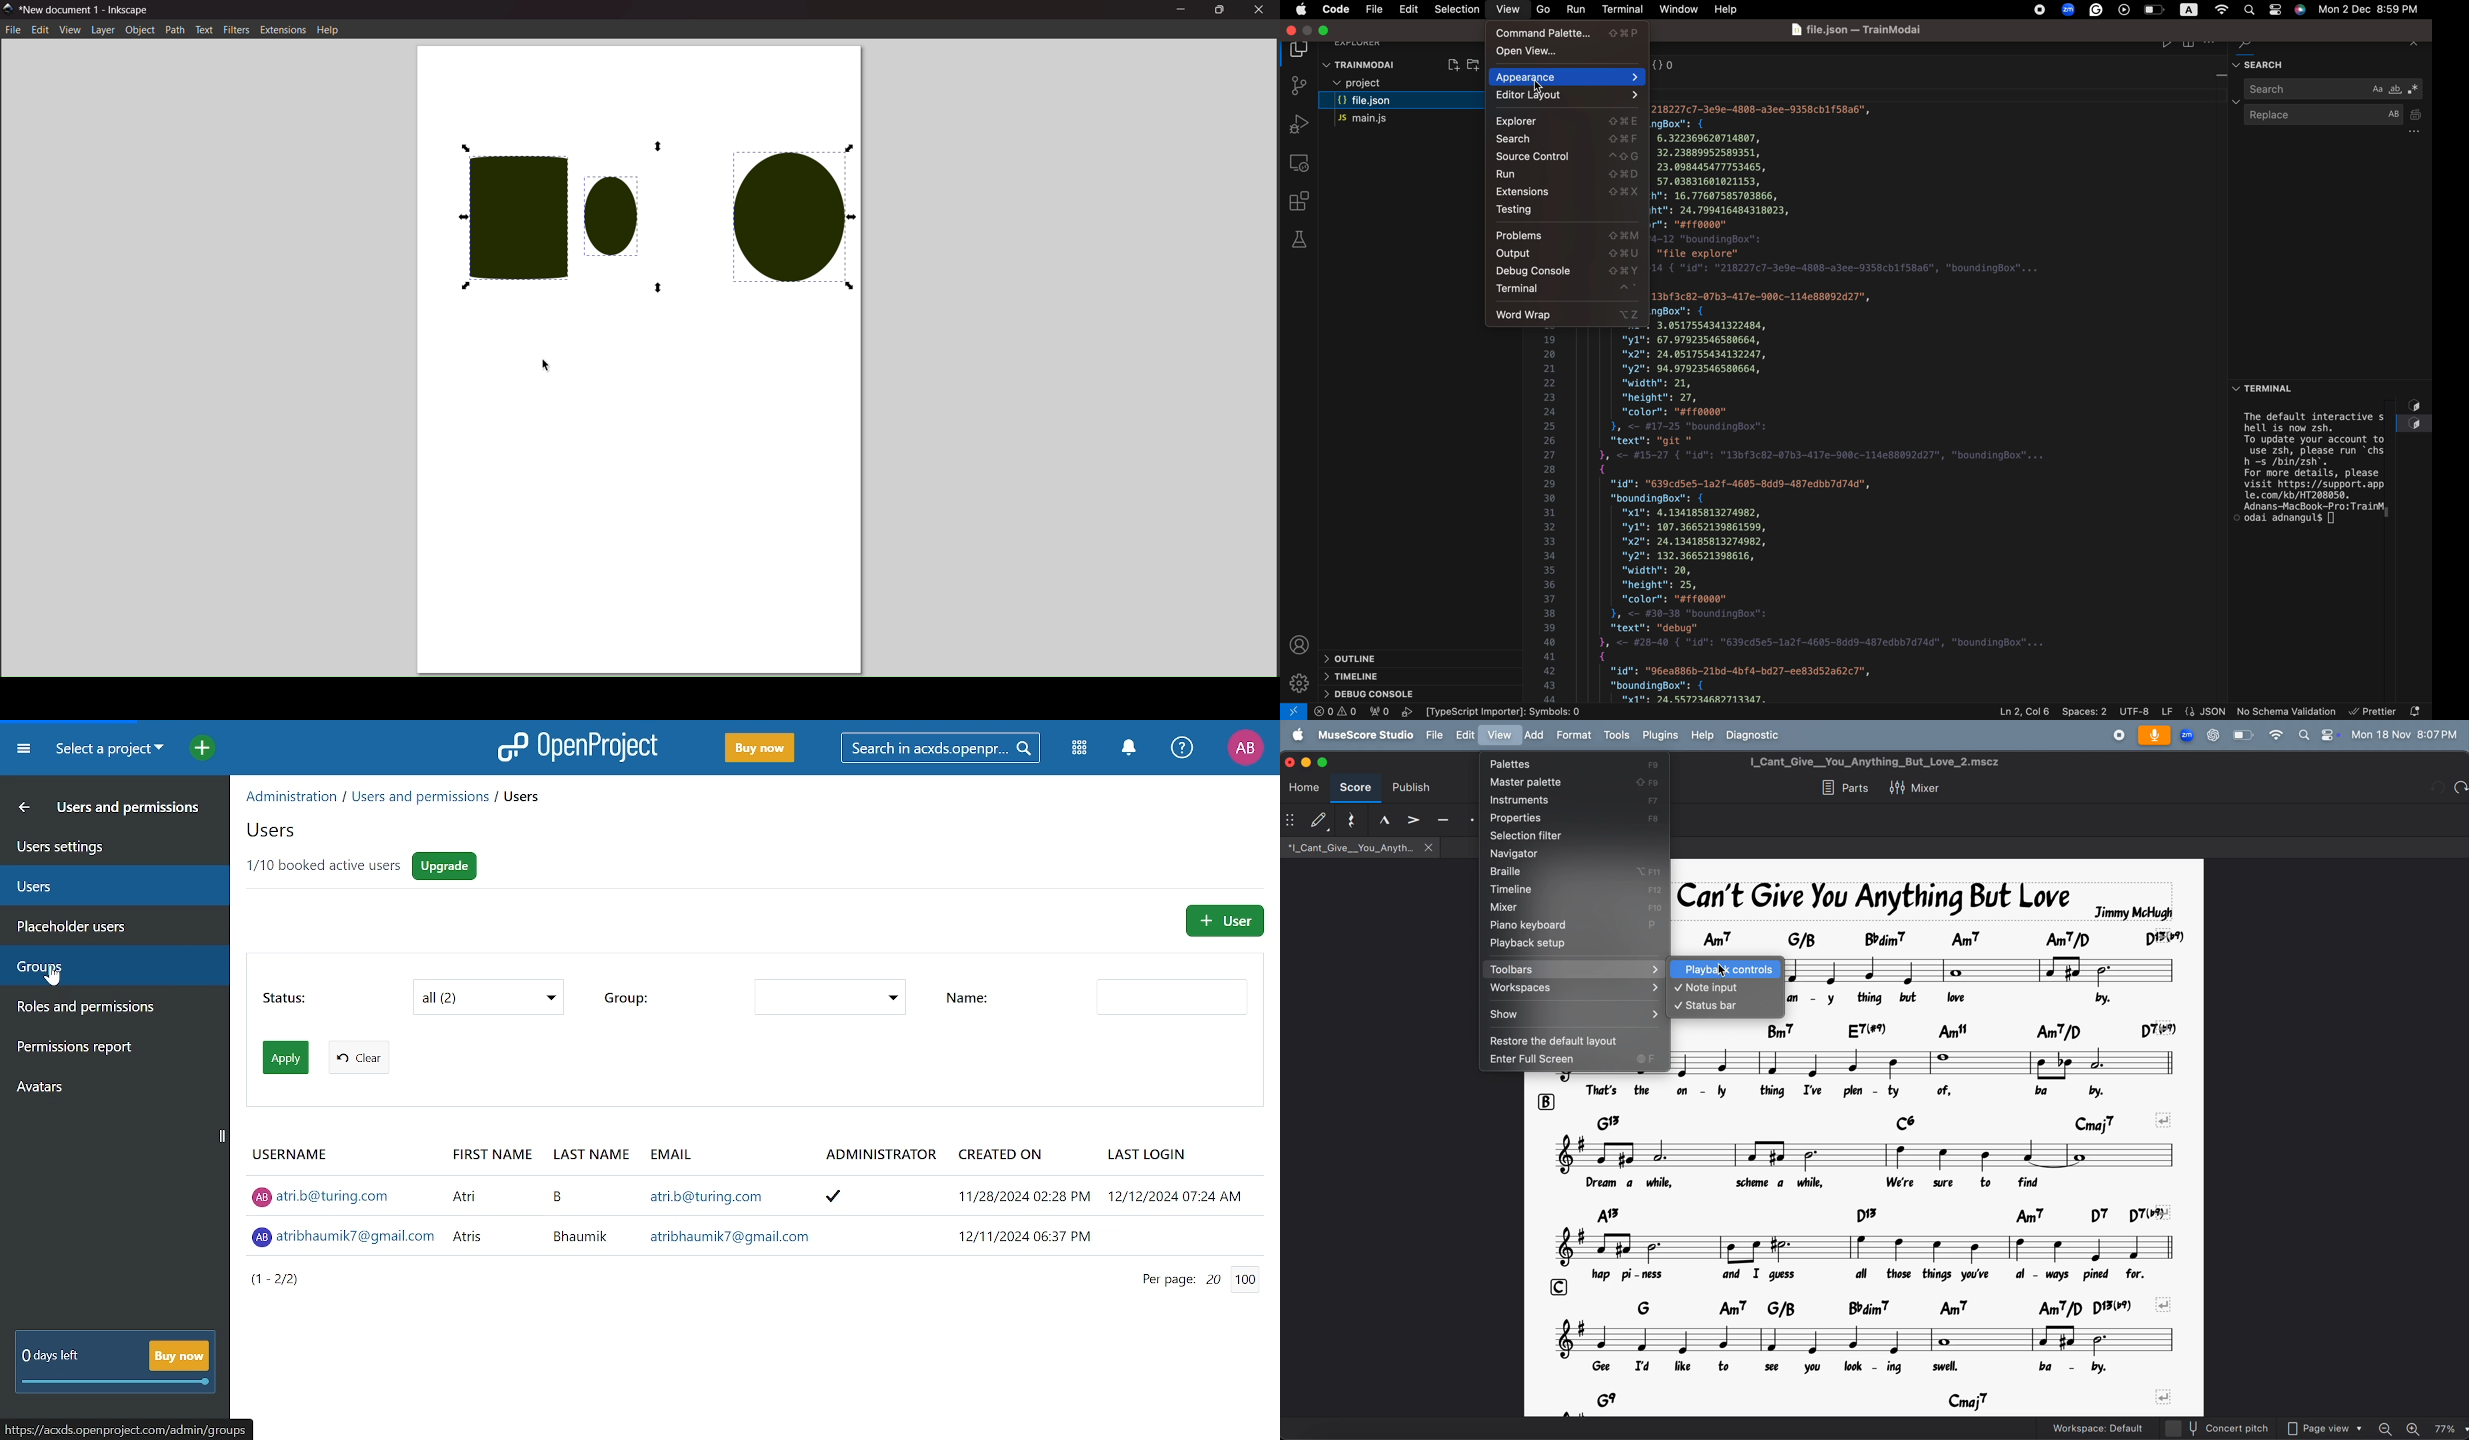 This screenshot has height=1456, width=2492. Describe the element at coordinates (1576, 783) in the screenshot. I see `master palette` at that location.